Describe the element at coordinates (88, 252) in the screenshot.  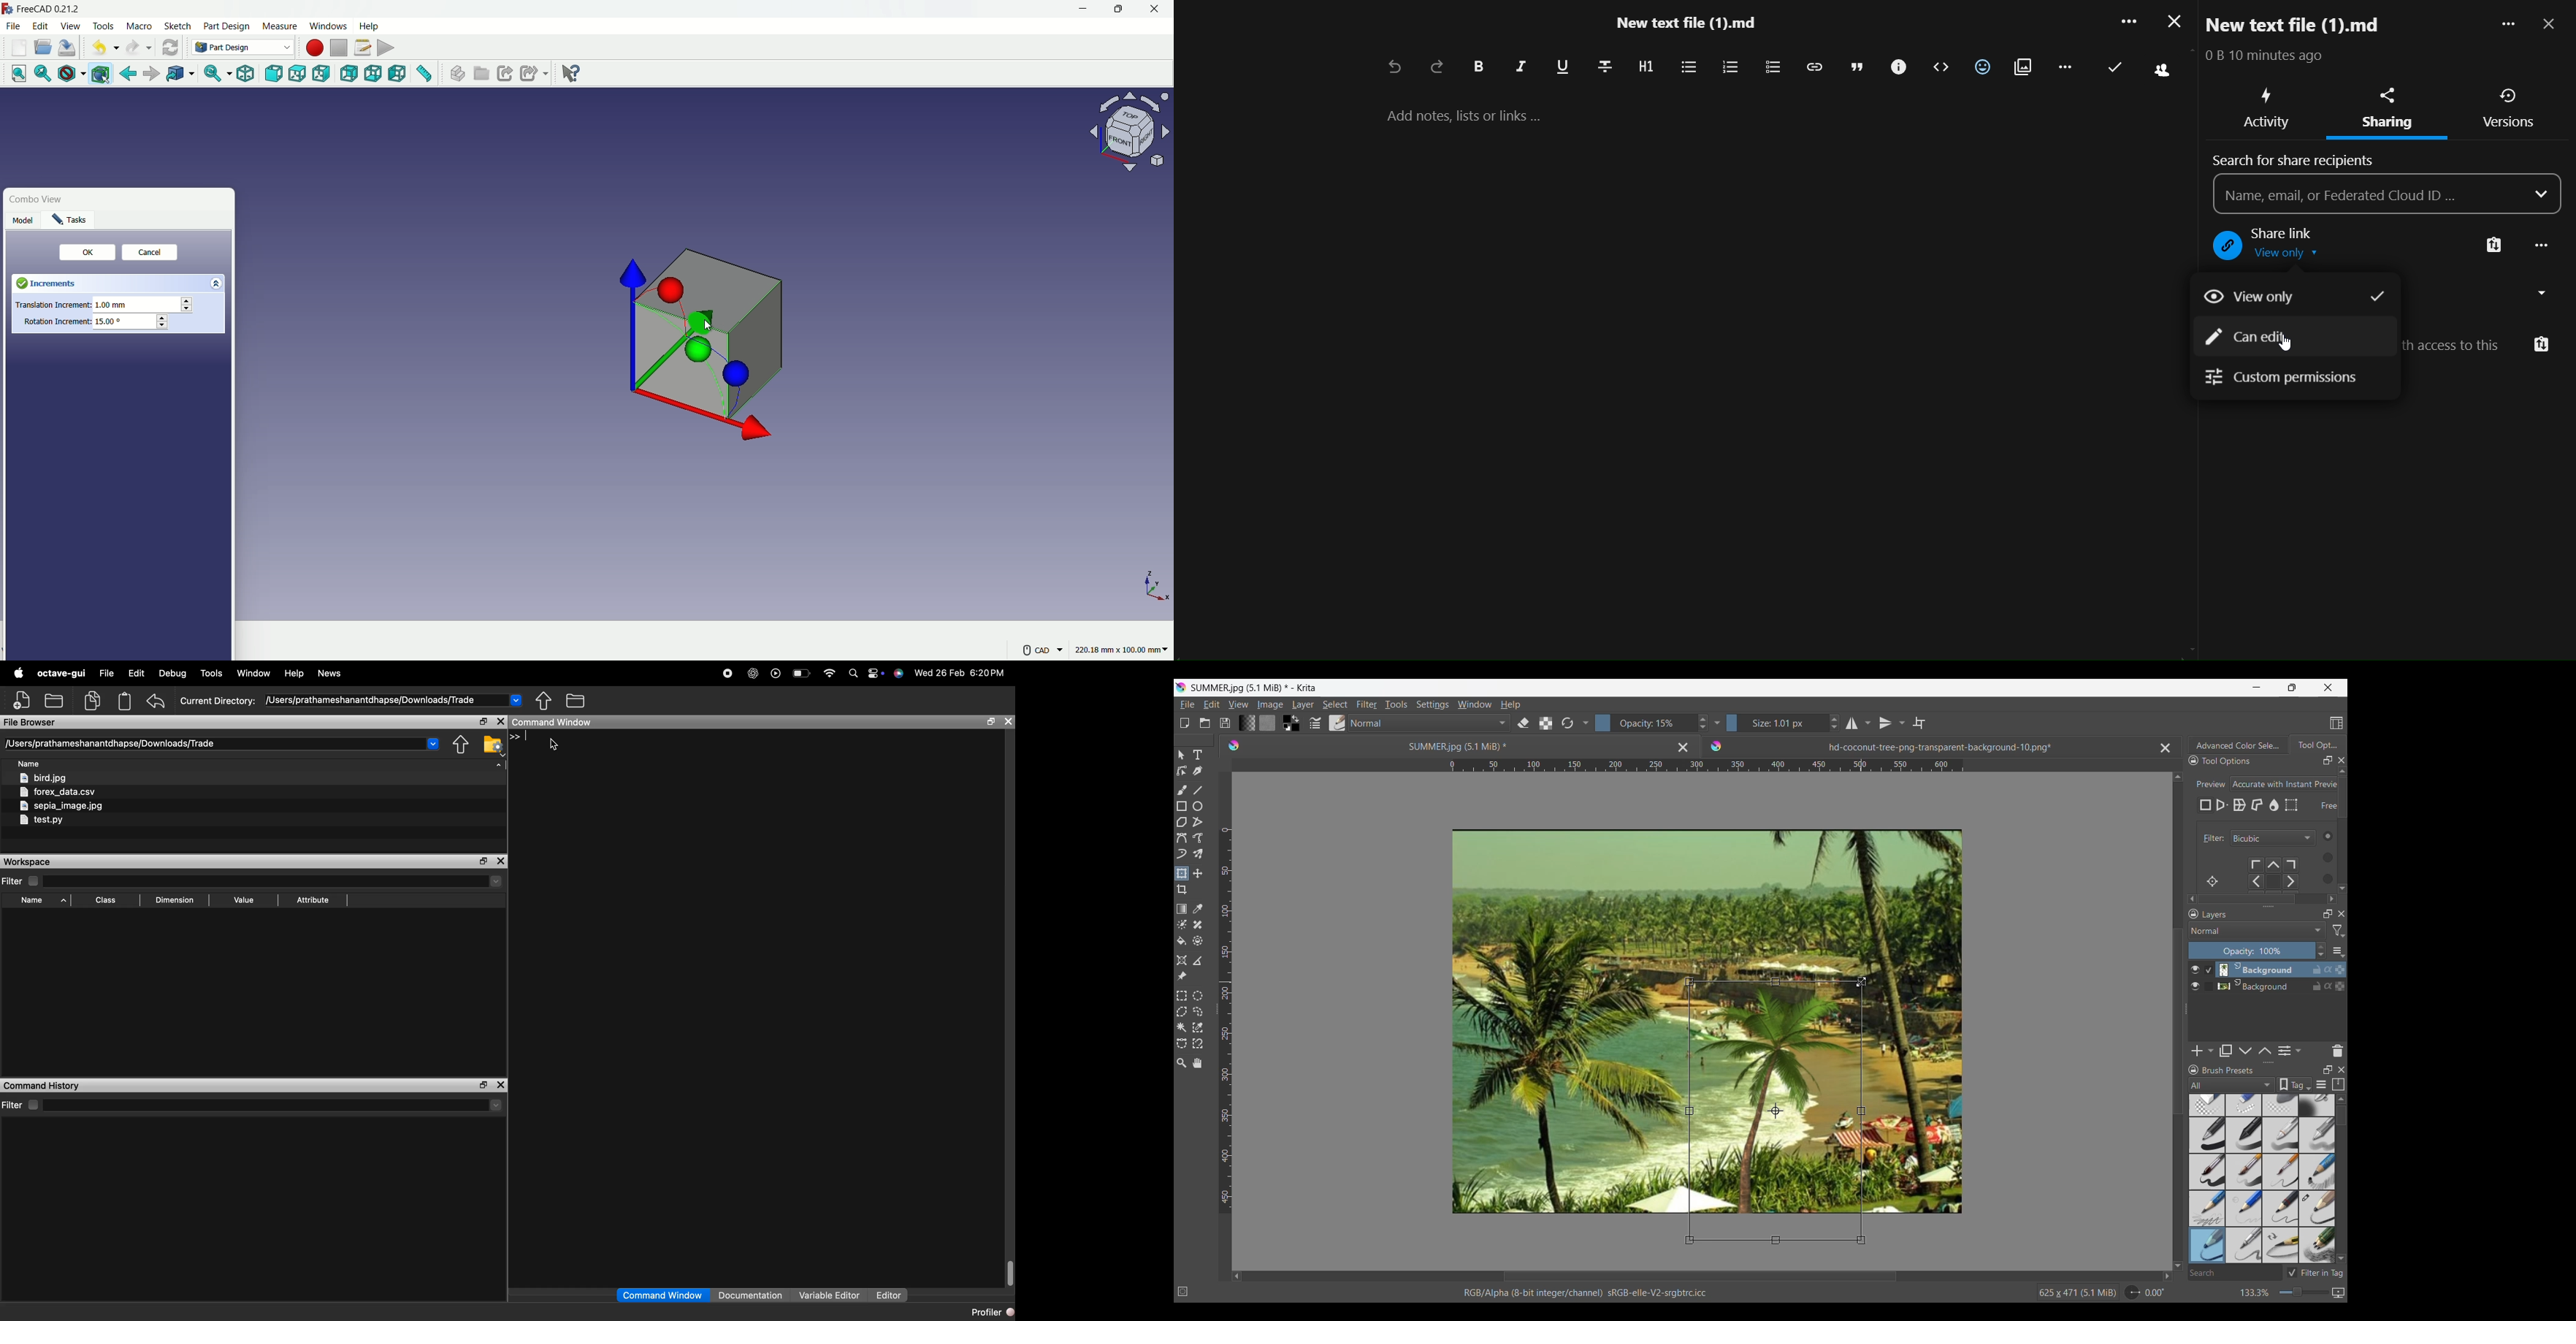
I see `0K` at that location.